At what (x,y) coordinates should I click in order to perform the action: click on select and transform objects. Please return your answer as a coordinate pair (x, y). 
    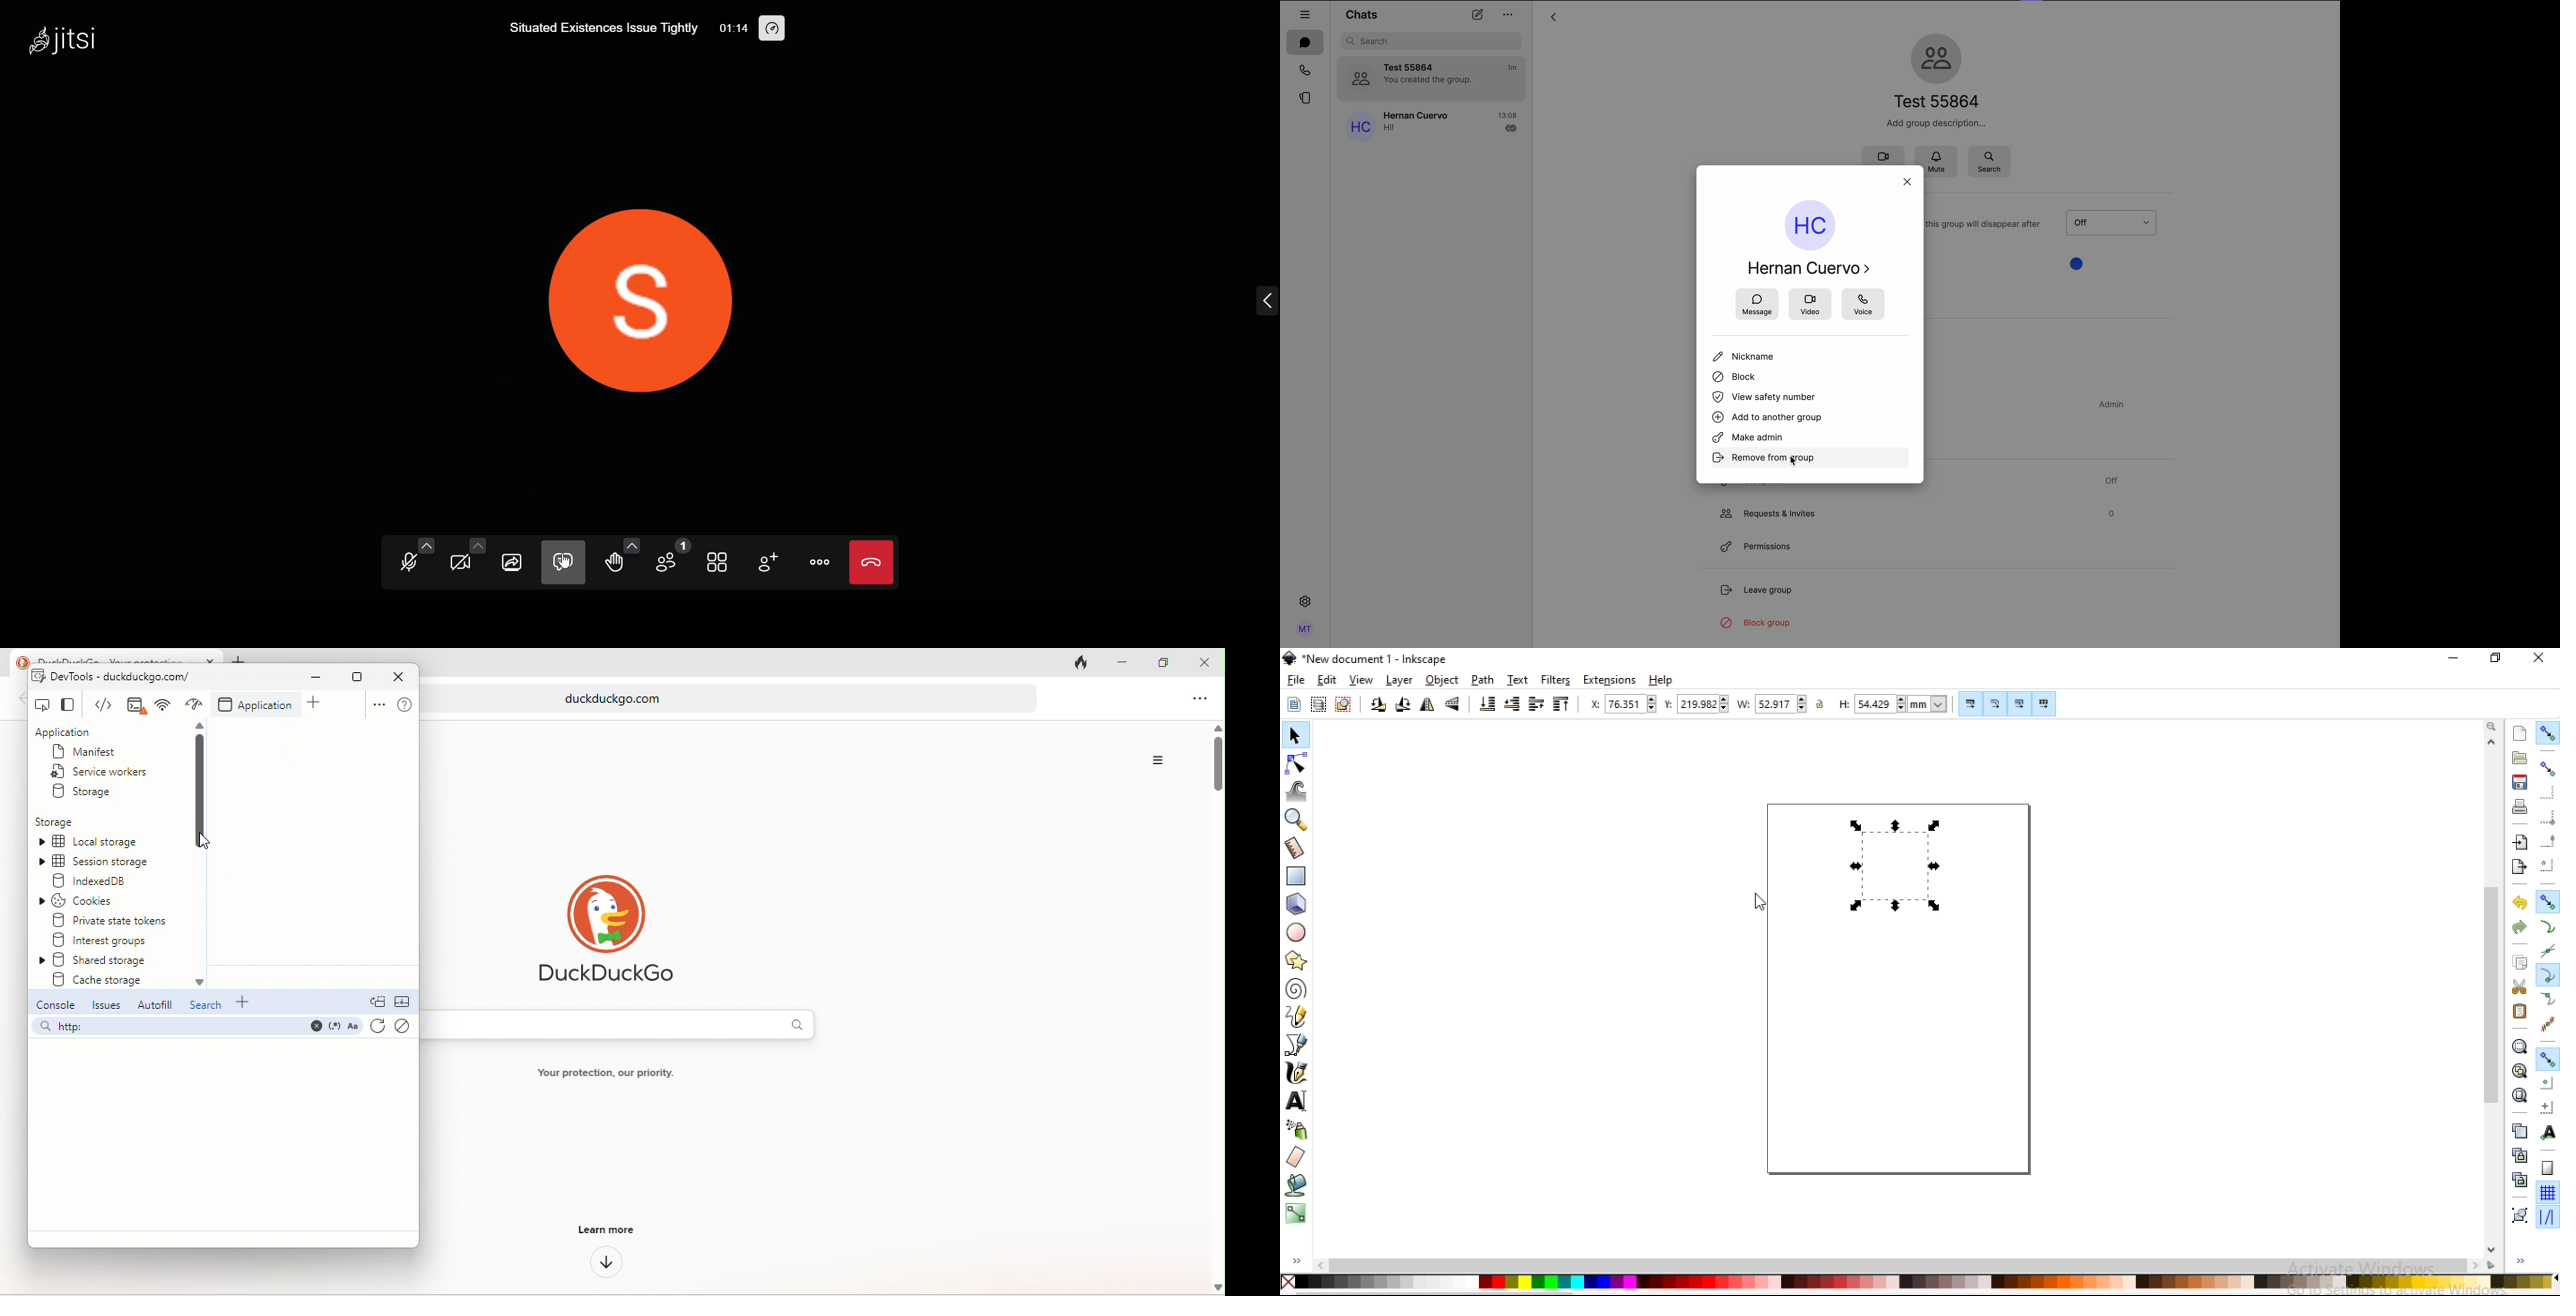
    Looking at the image, I should click on (1296, 736).